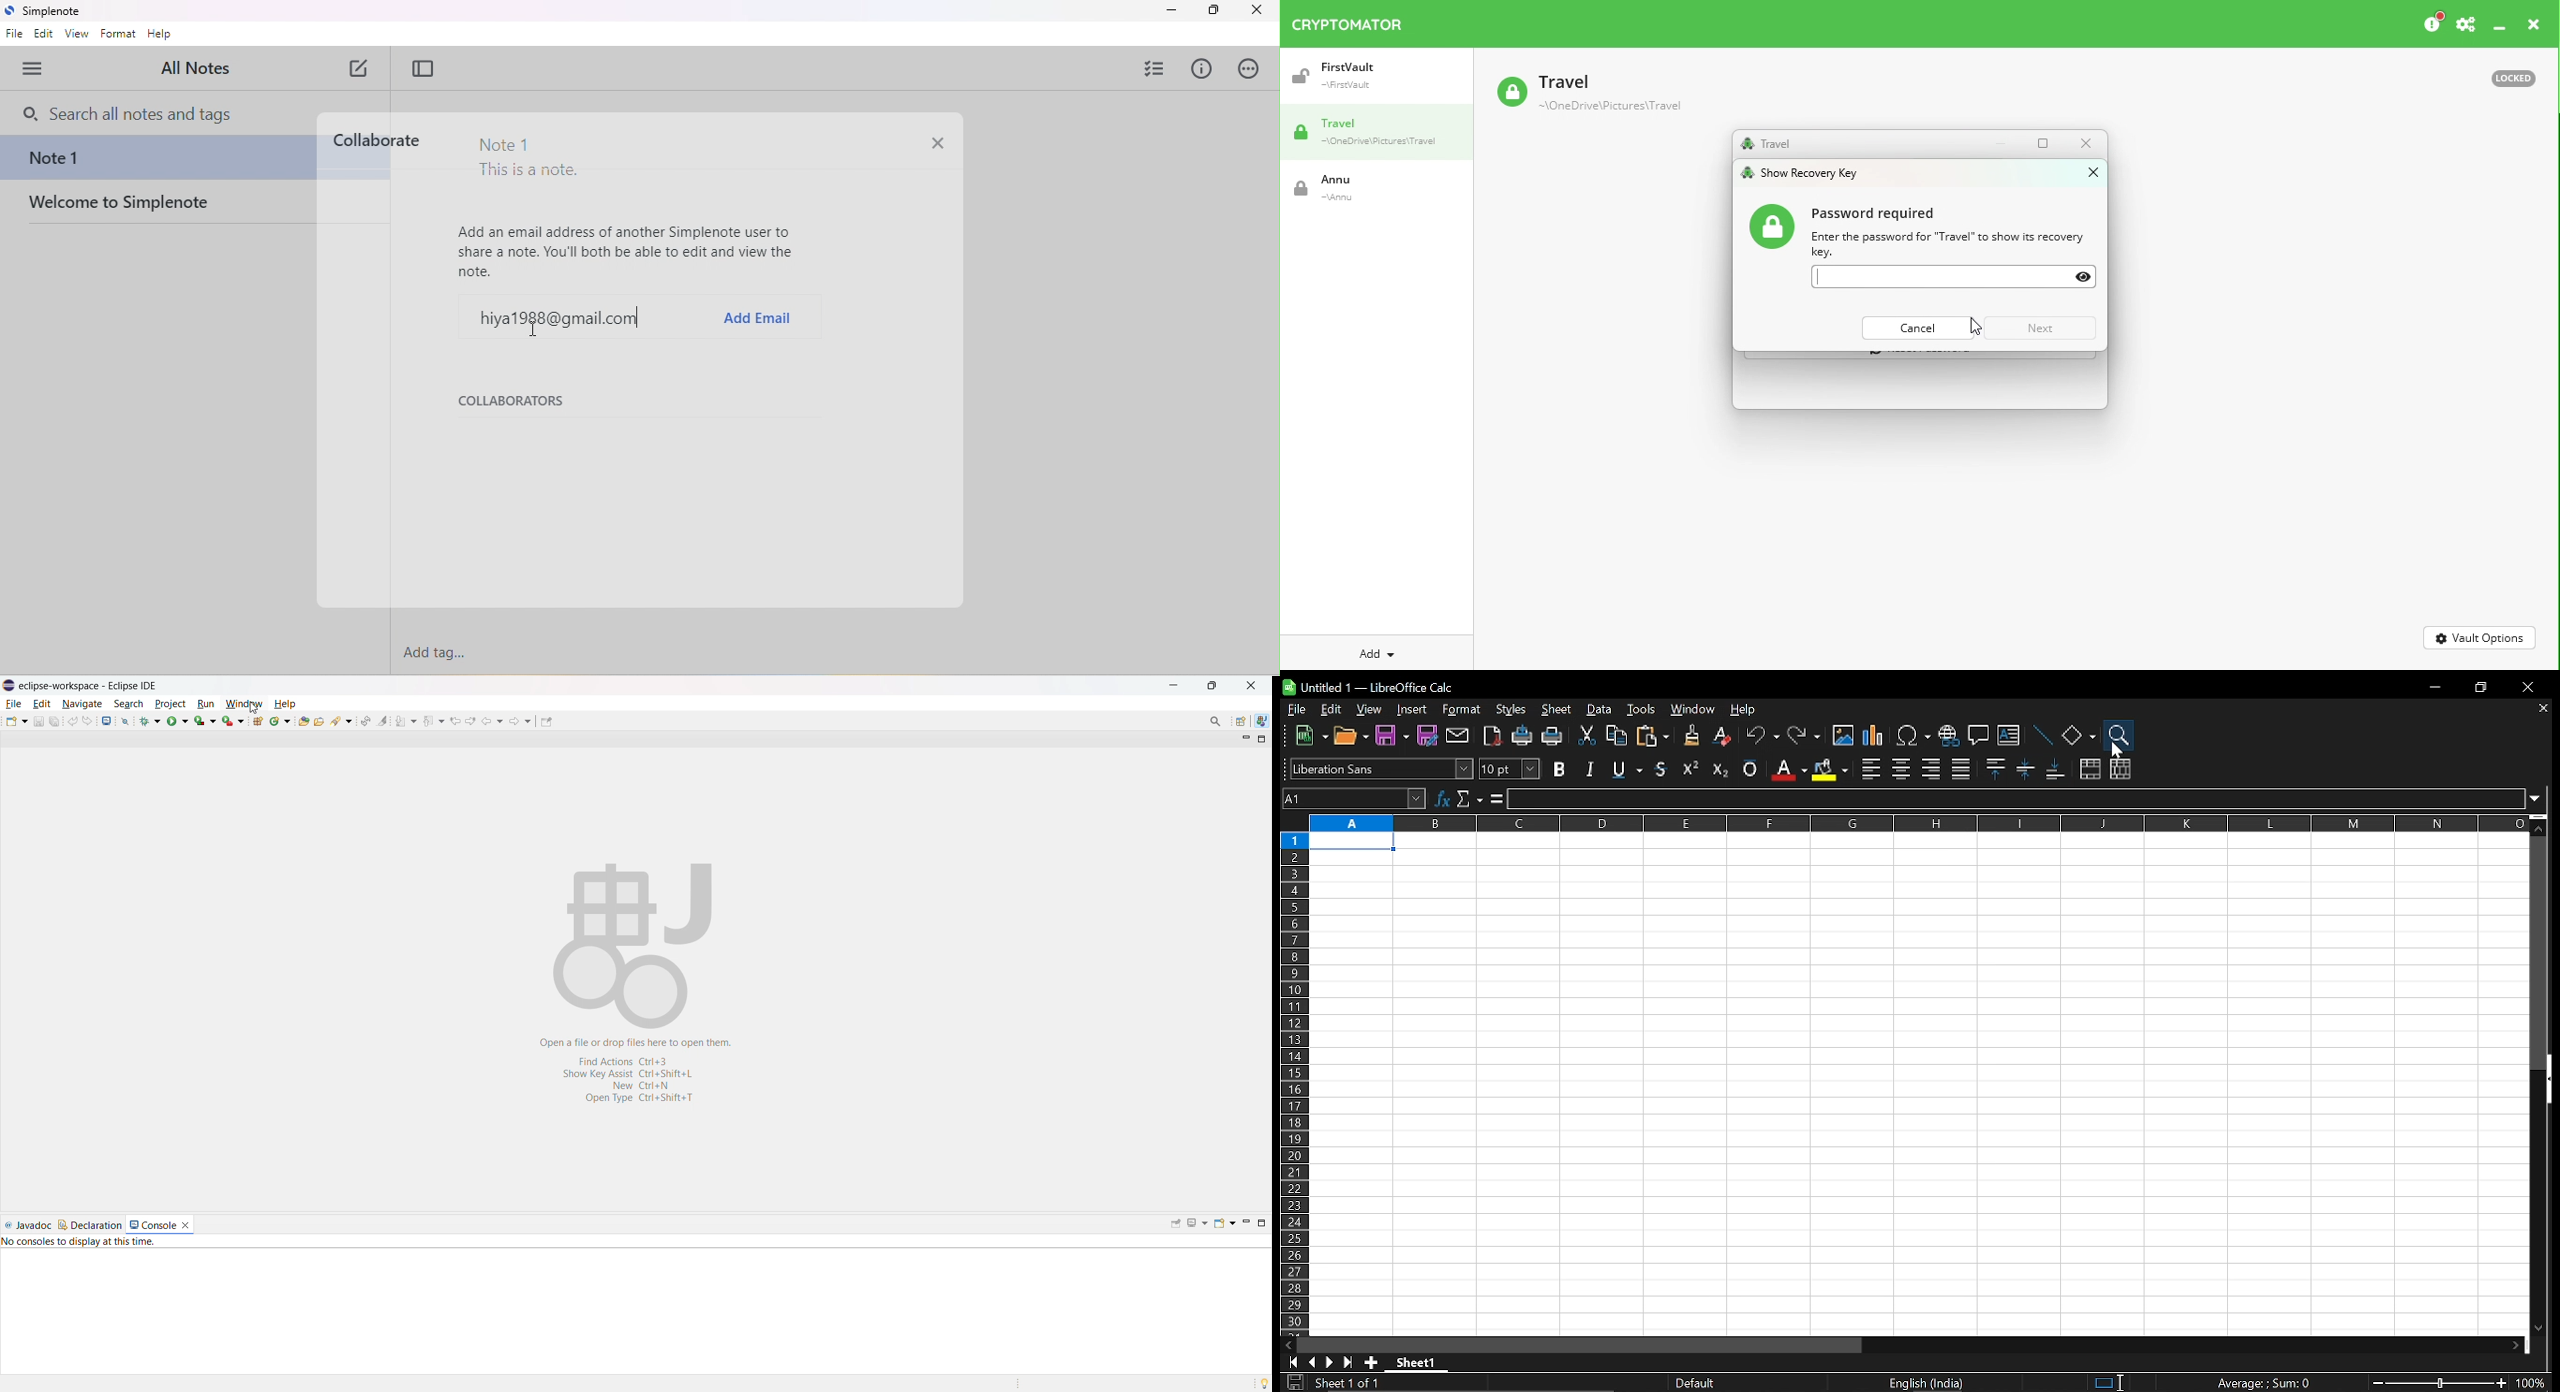 Image resolution: width=2576 pixels, height=1400 pixels. I want to click on fontcolor, so click(1788, 769).